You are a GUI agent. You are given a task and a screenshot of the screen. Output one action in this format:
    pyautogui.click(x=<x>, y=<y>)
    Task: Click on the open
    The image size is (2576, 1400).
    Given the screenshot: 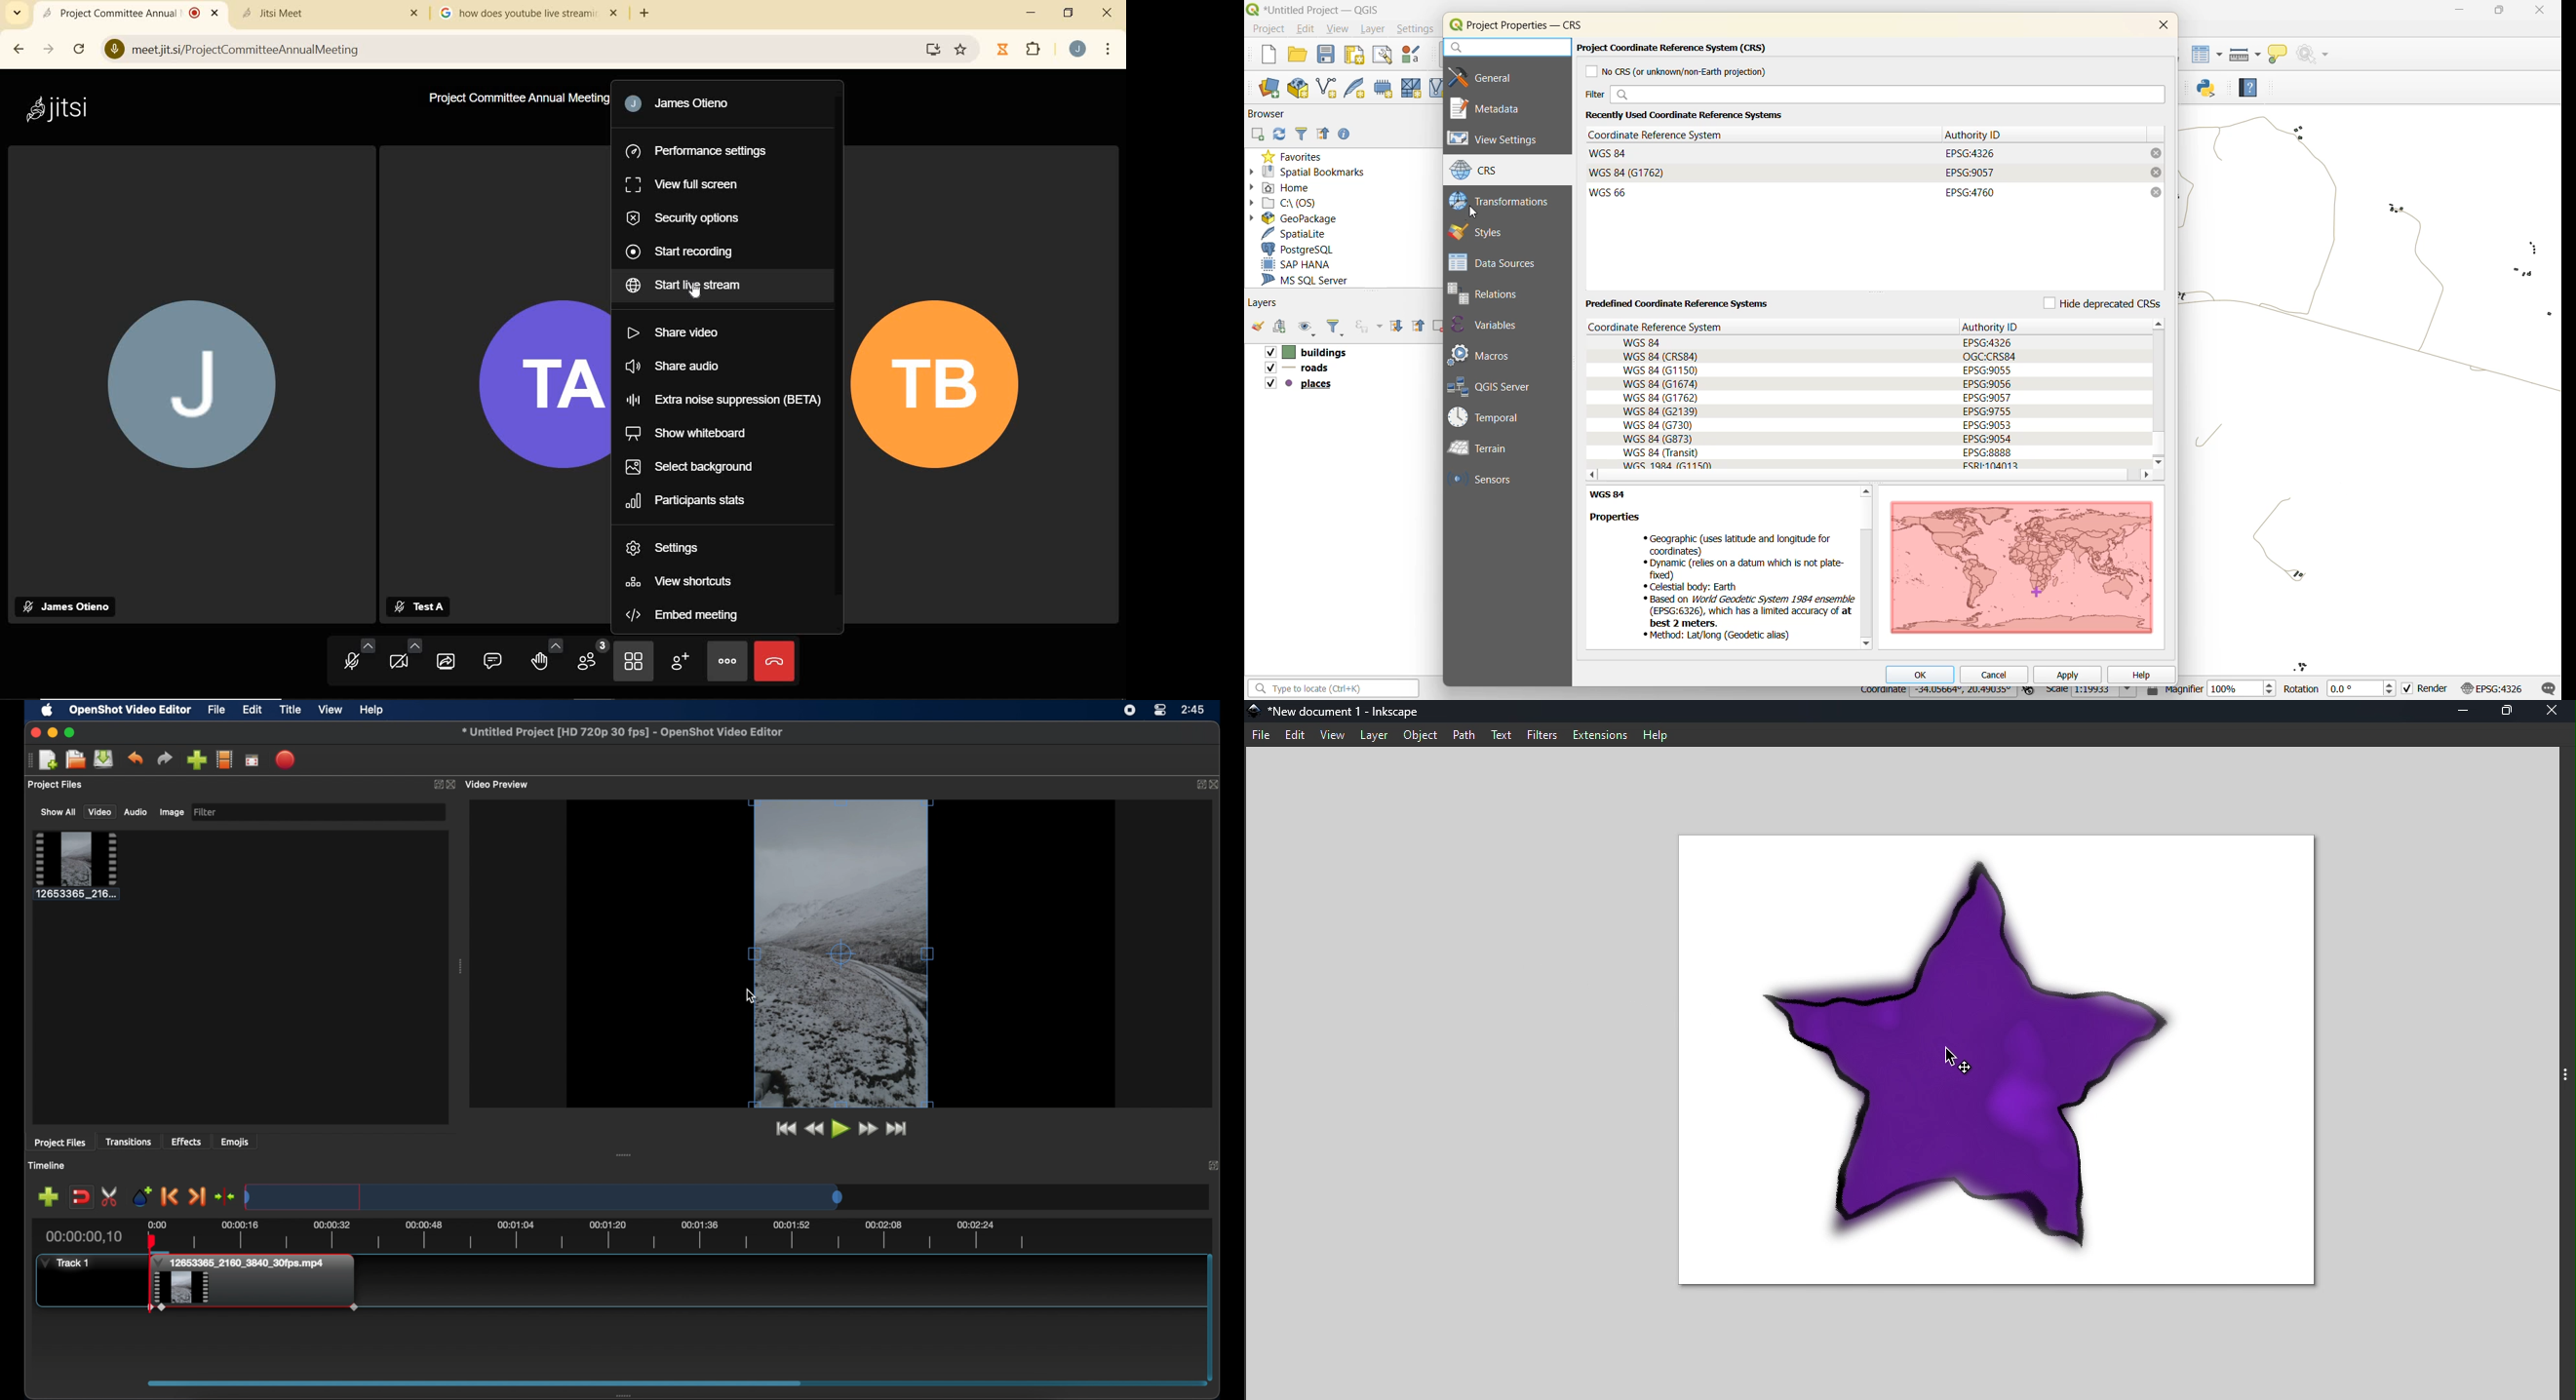 What is the action you would take?
    pyautogui.click(x=1299, y=54)
    